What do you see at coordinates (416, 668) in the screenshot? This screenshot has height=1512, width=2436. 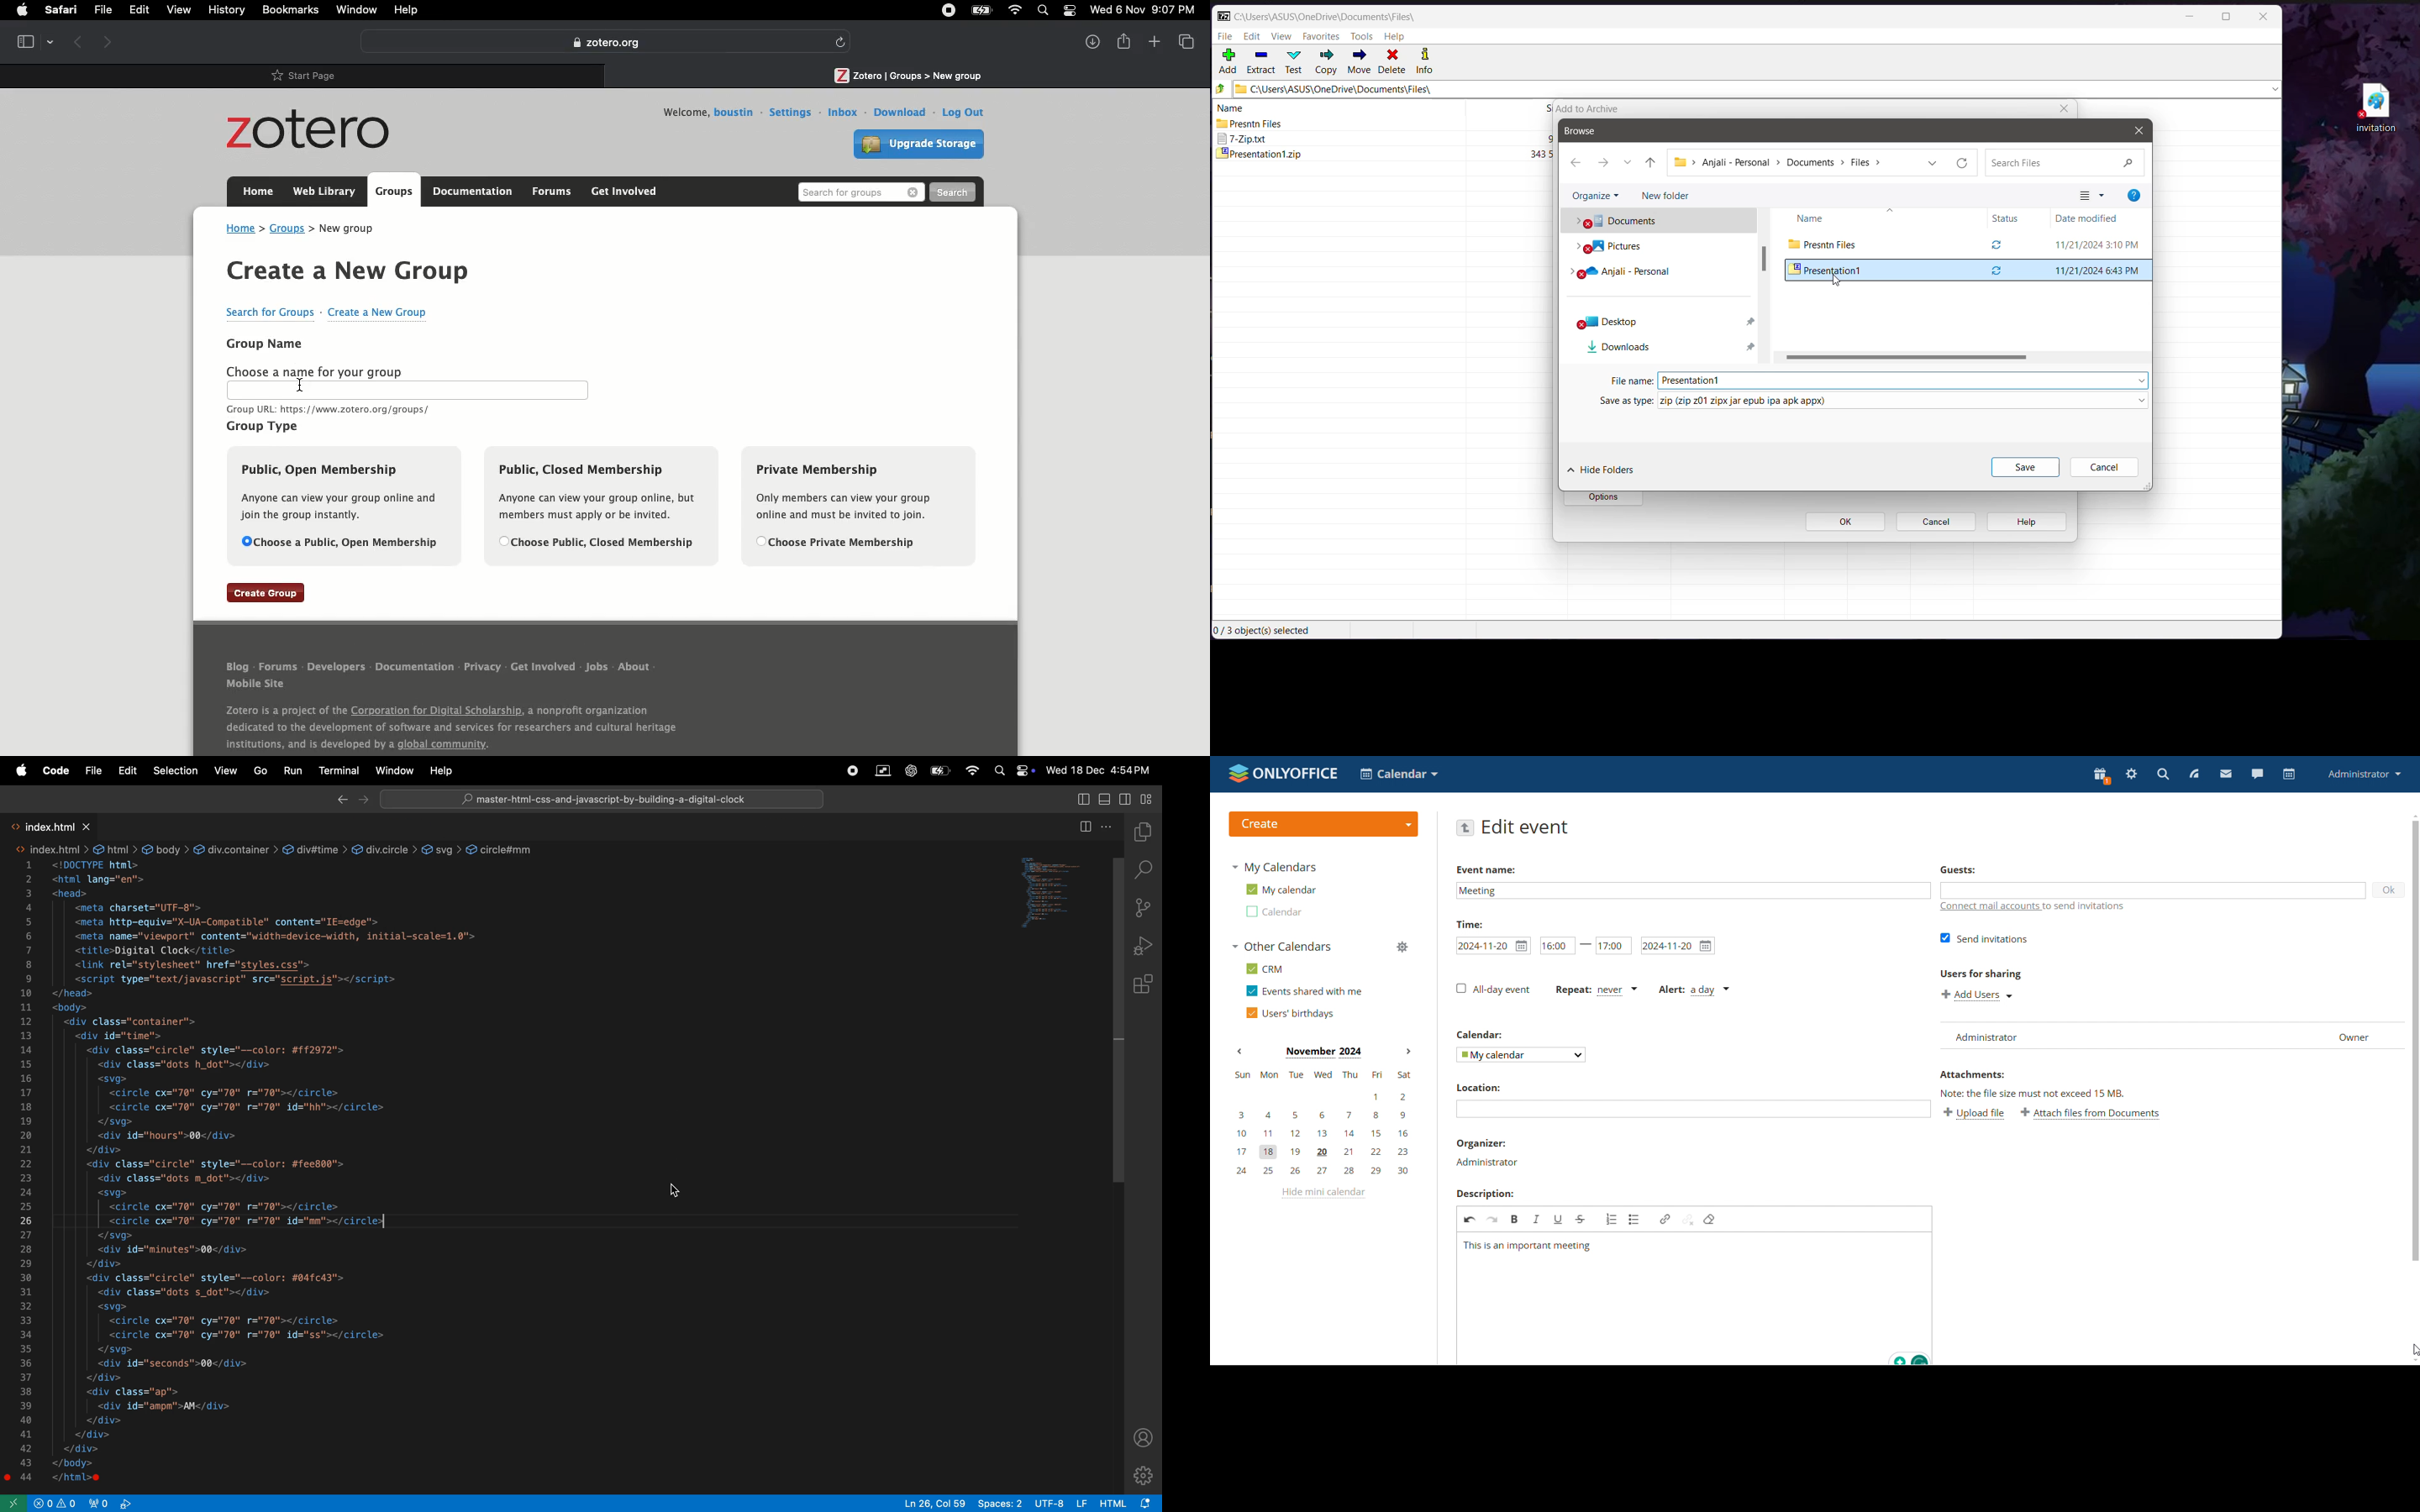 I see `Documentation` at bounding box center [416, 668].